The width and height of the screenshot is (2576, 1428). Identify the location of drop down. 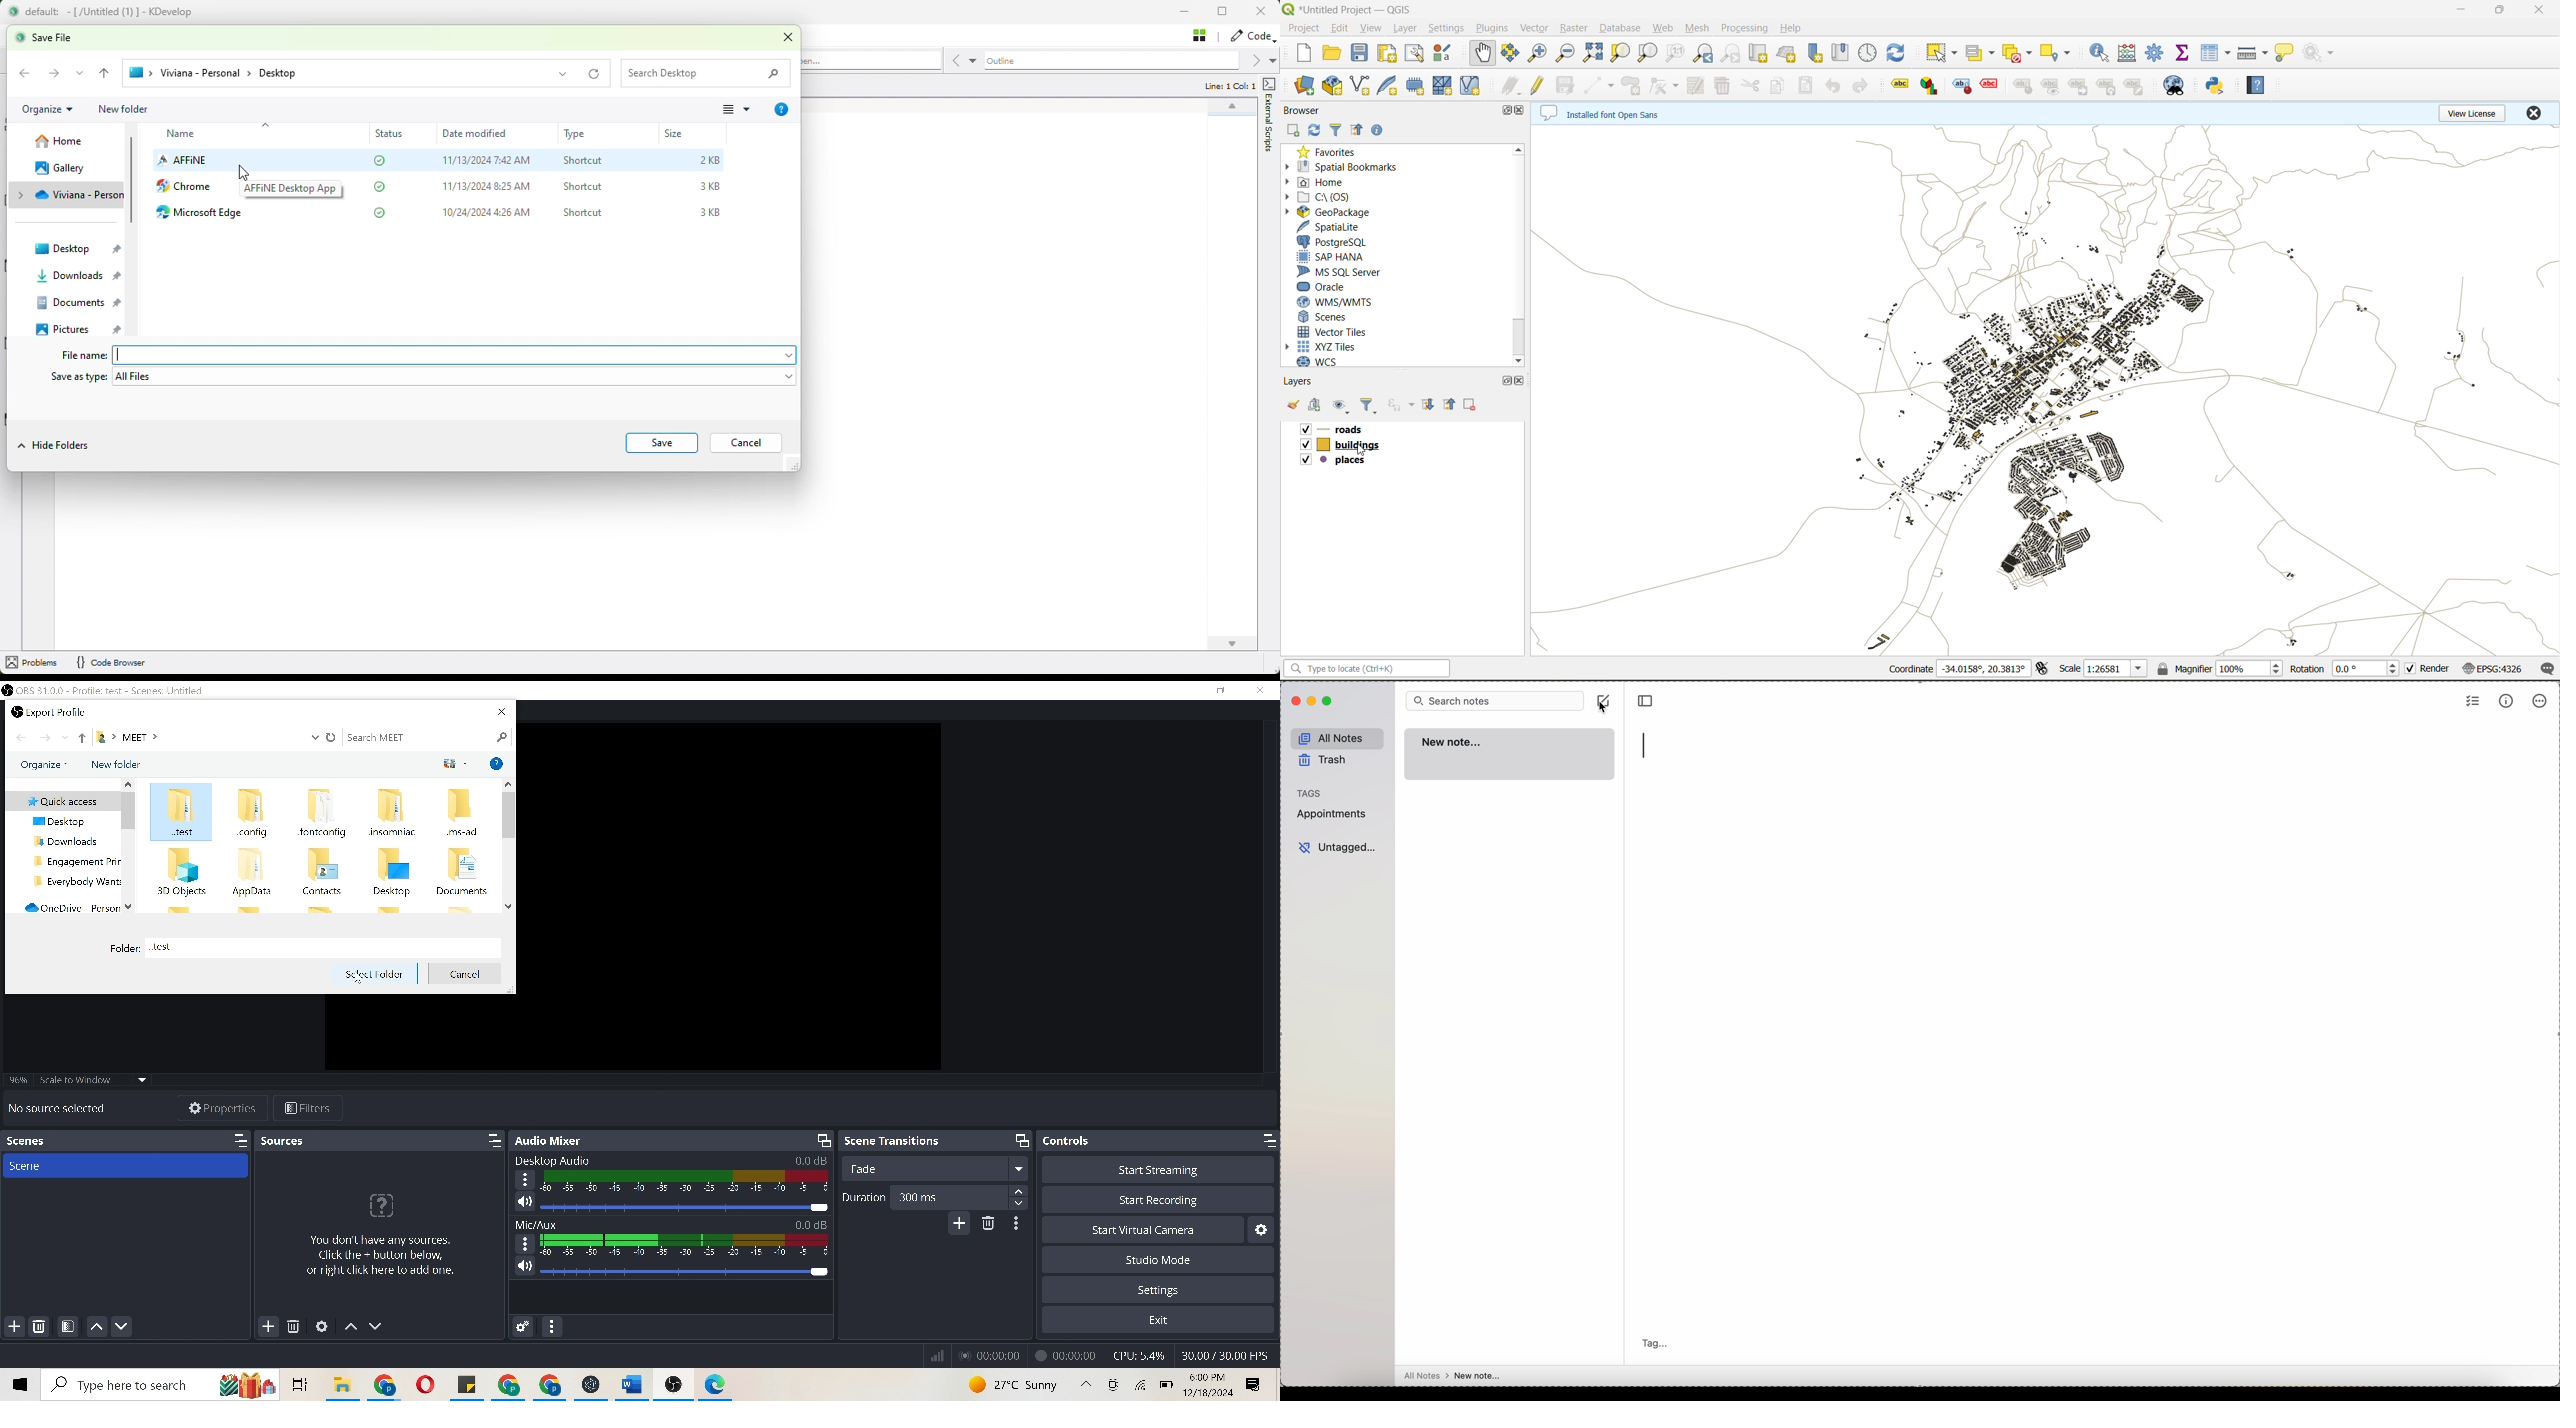
(61, 739).